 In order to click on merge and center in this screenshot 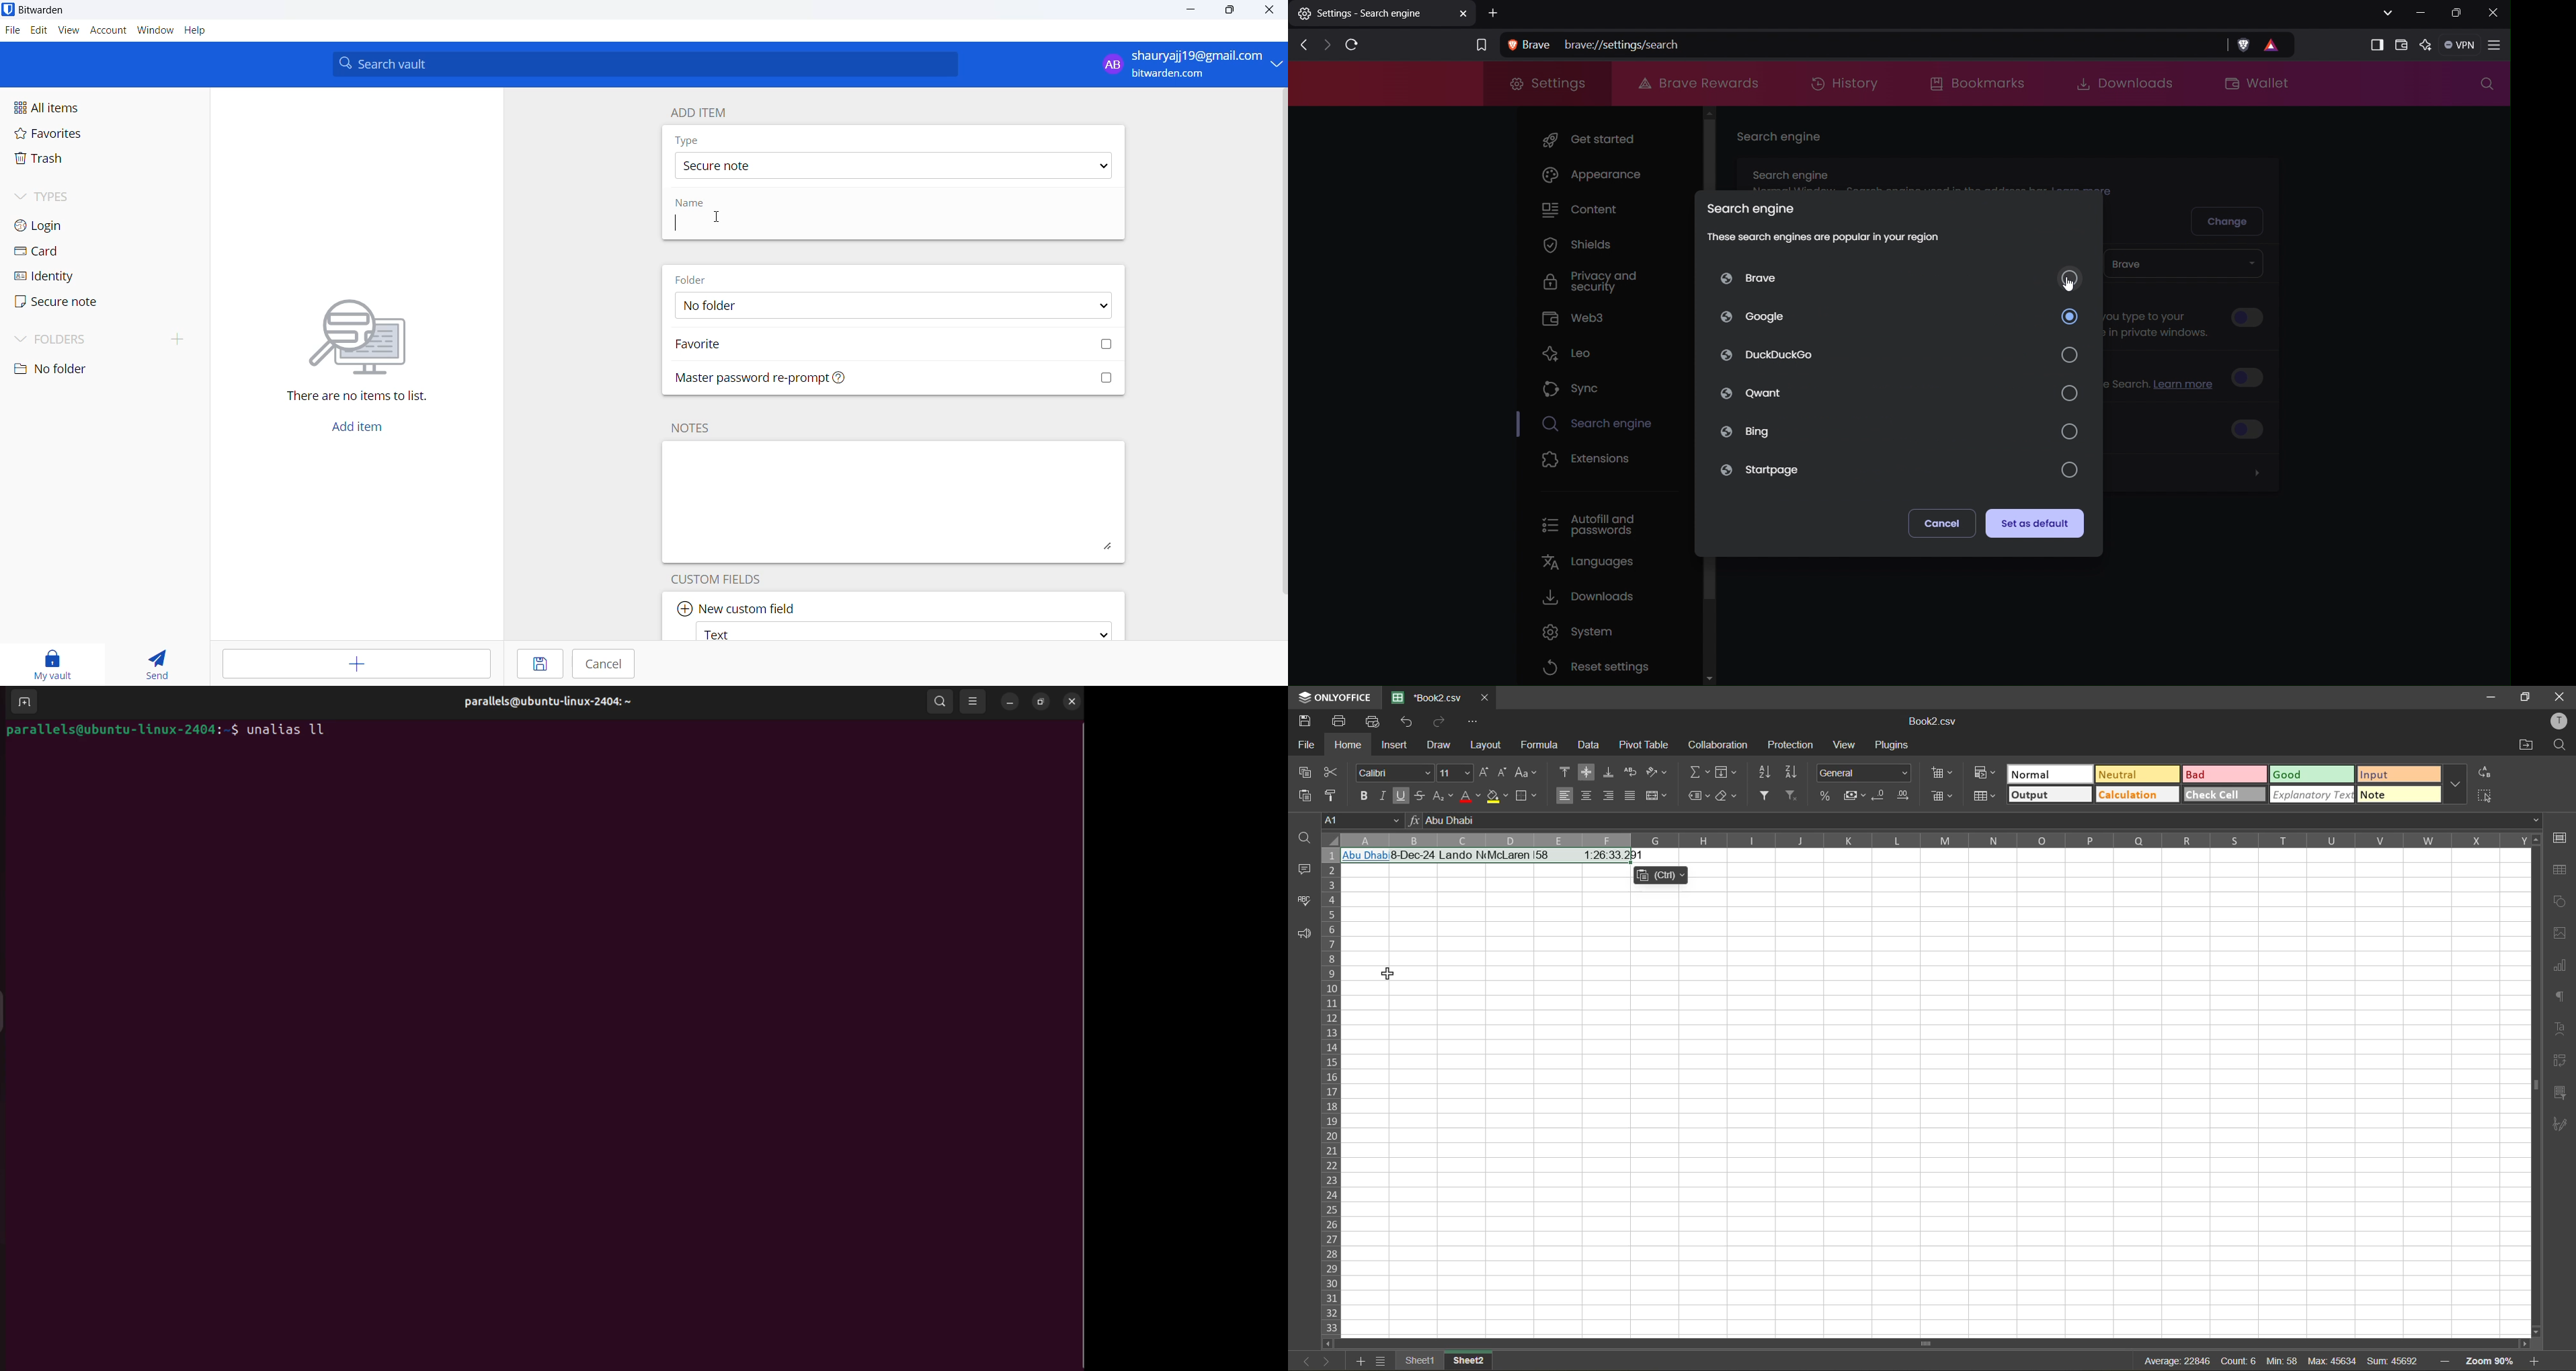, I will do `click(1658, 796)`.